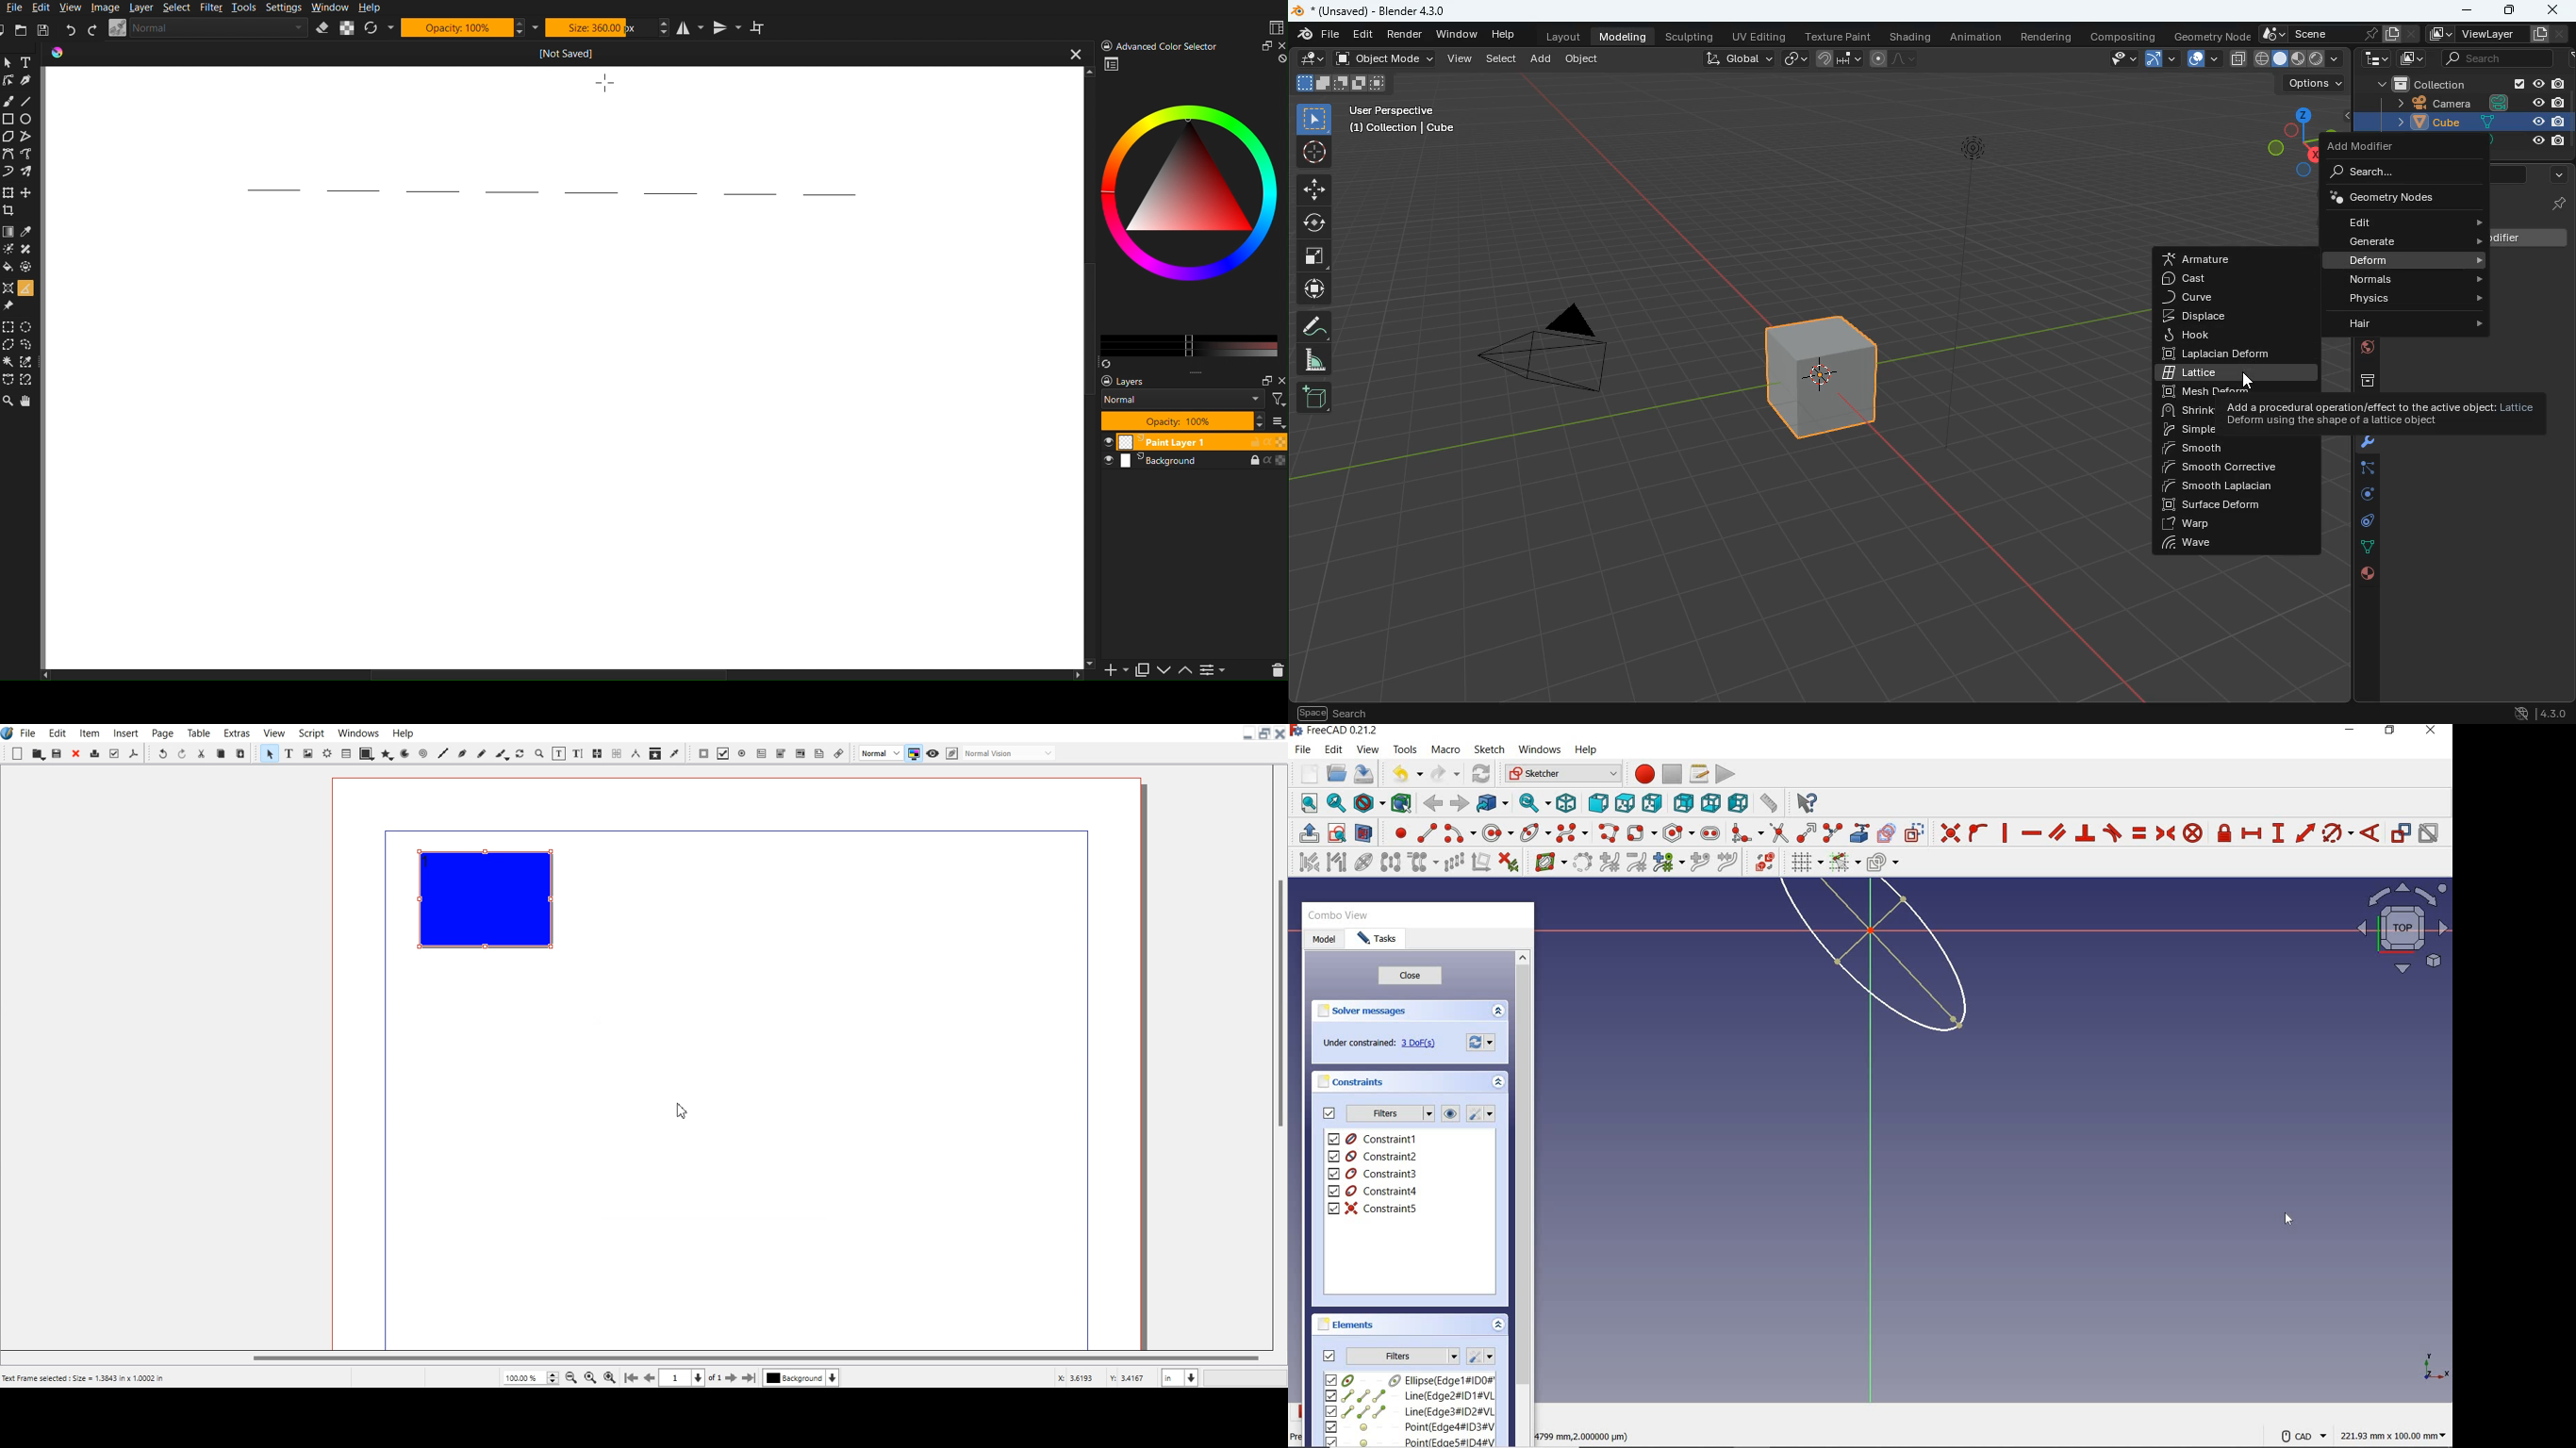 This screenshot has width=2576, height=1456. What do you see at coordinates (1698, 773) in the screenshot?
I see `macros` at bounding box center [1698, 773].